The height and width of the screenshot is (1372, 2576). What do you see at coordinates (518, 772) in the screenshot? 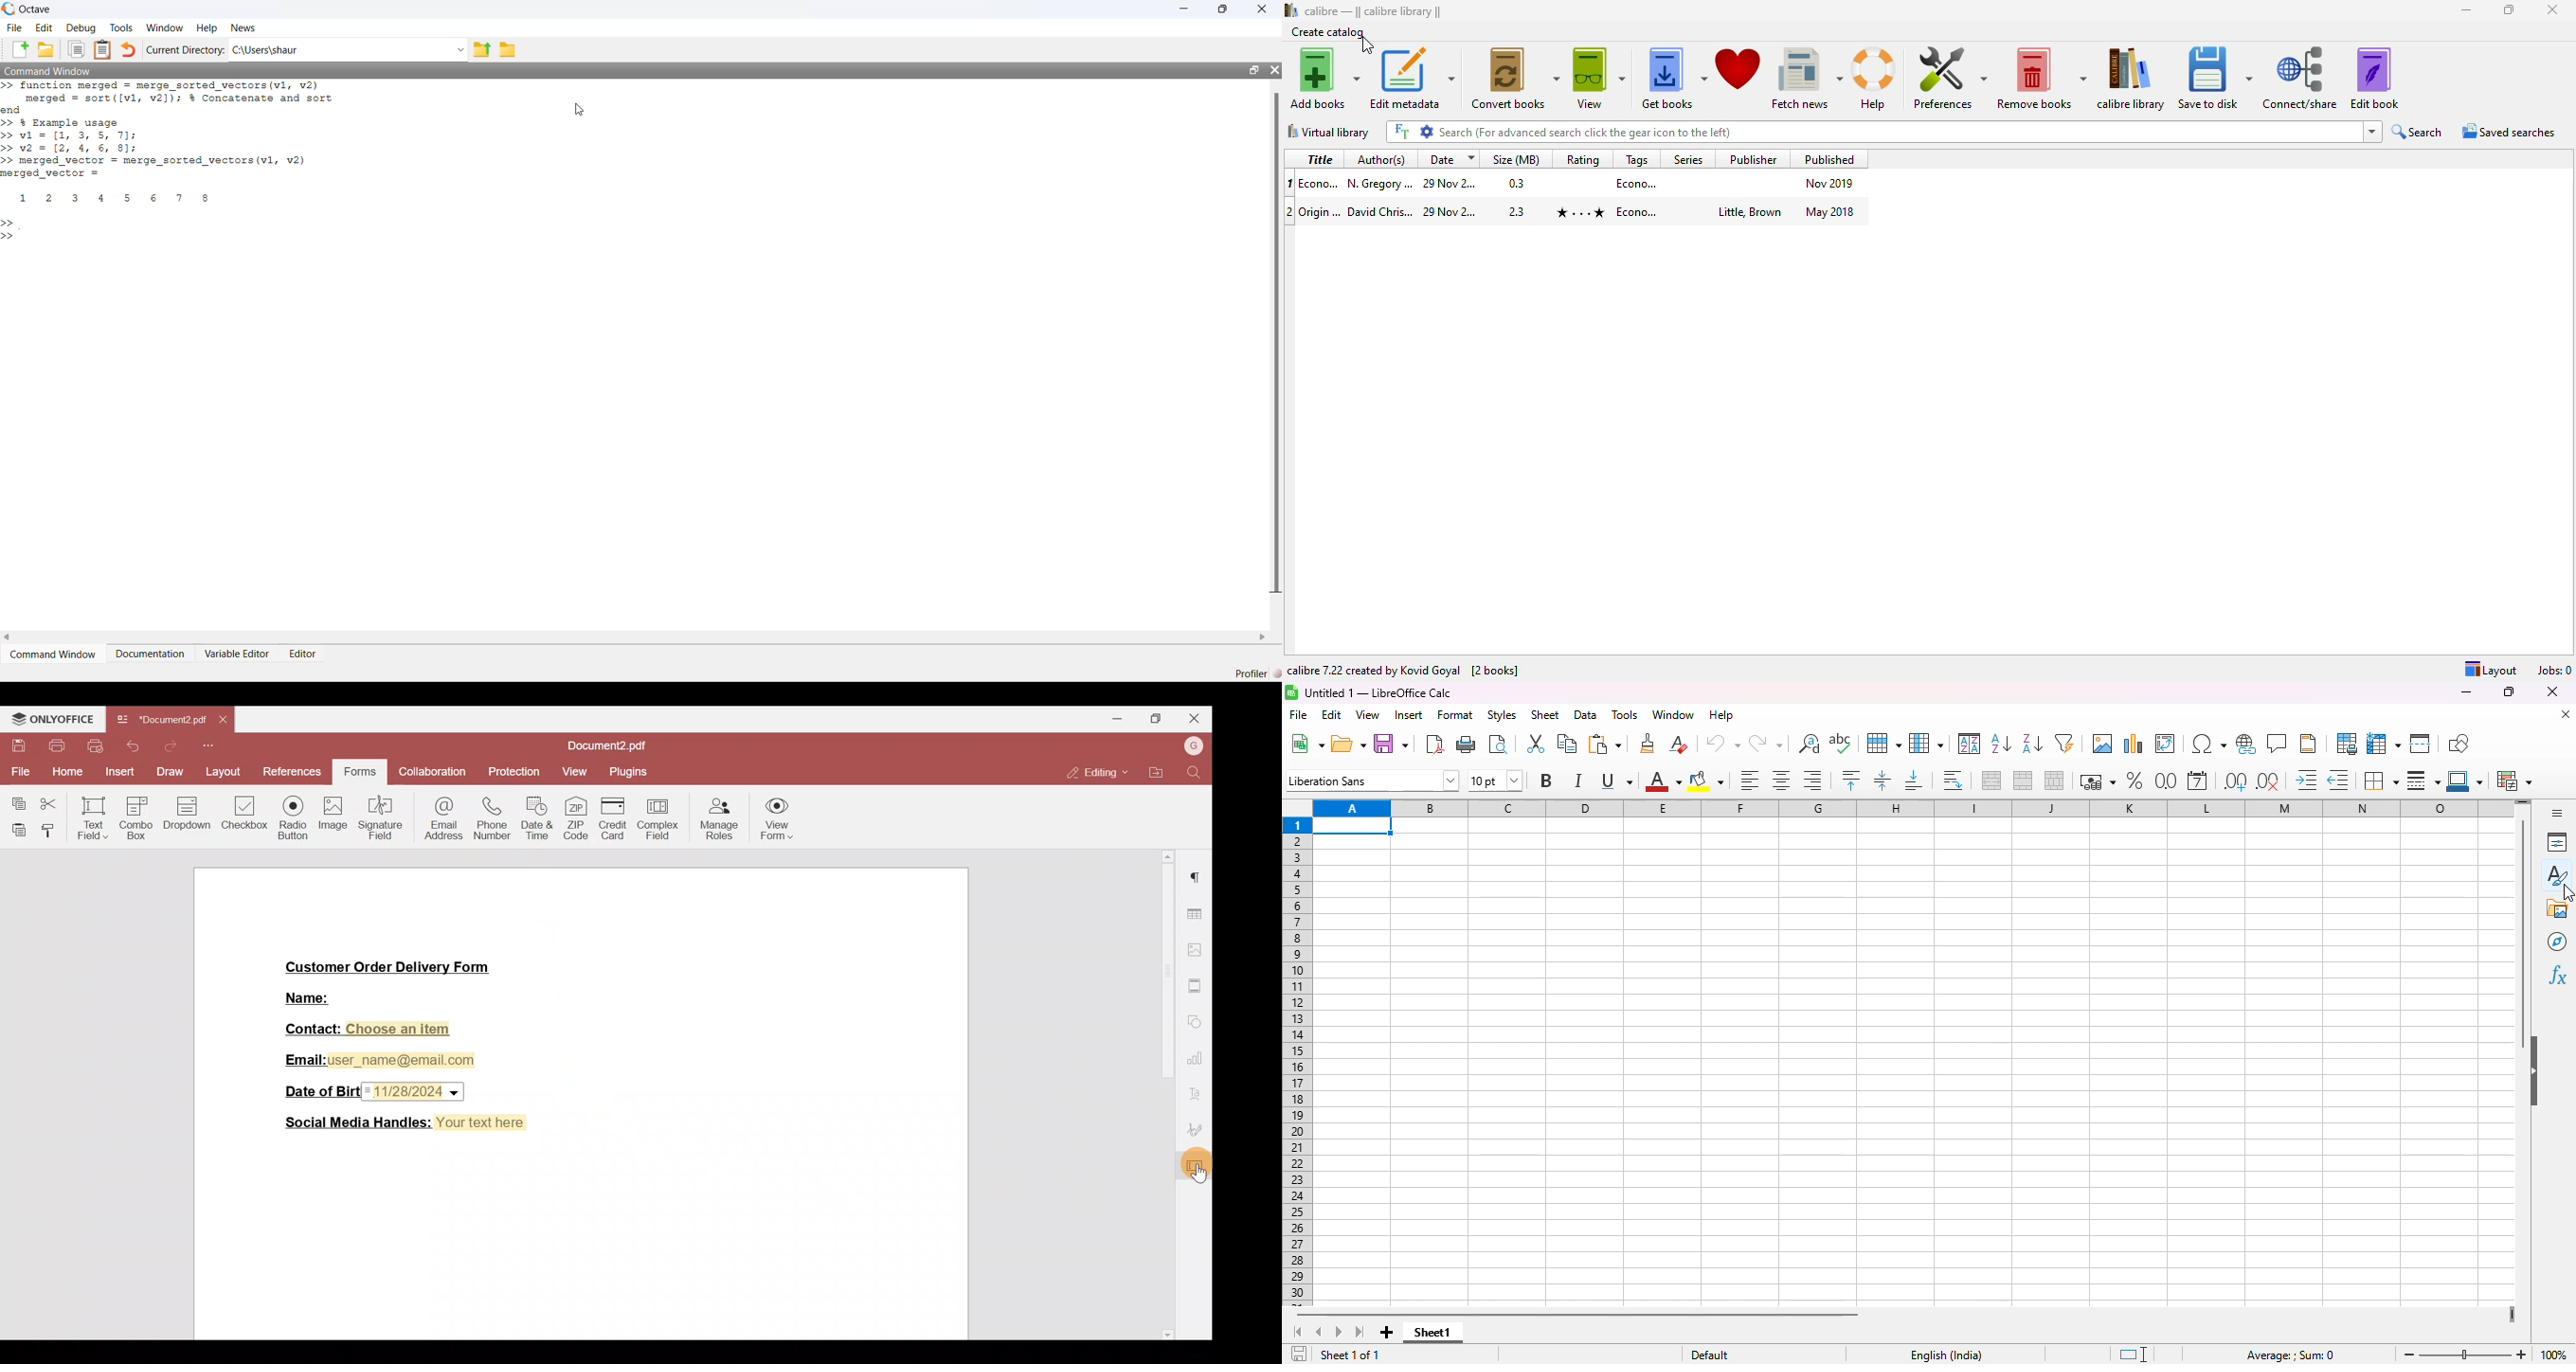
I see `Protection` at bounding box center [518, 772].